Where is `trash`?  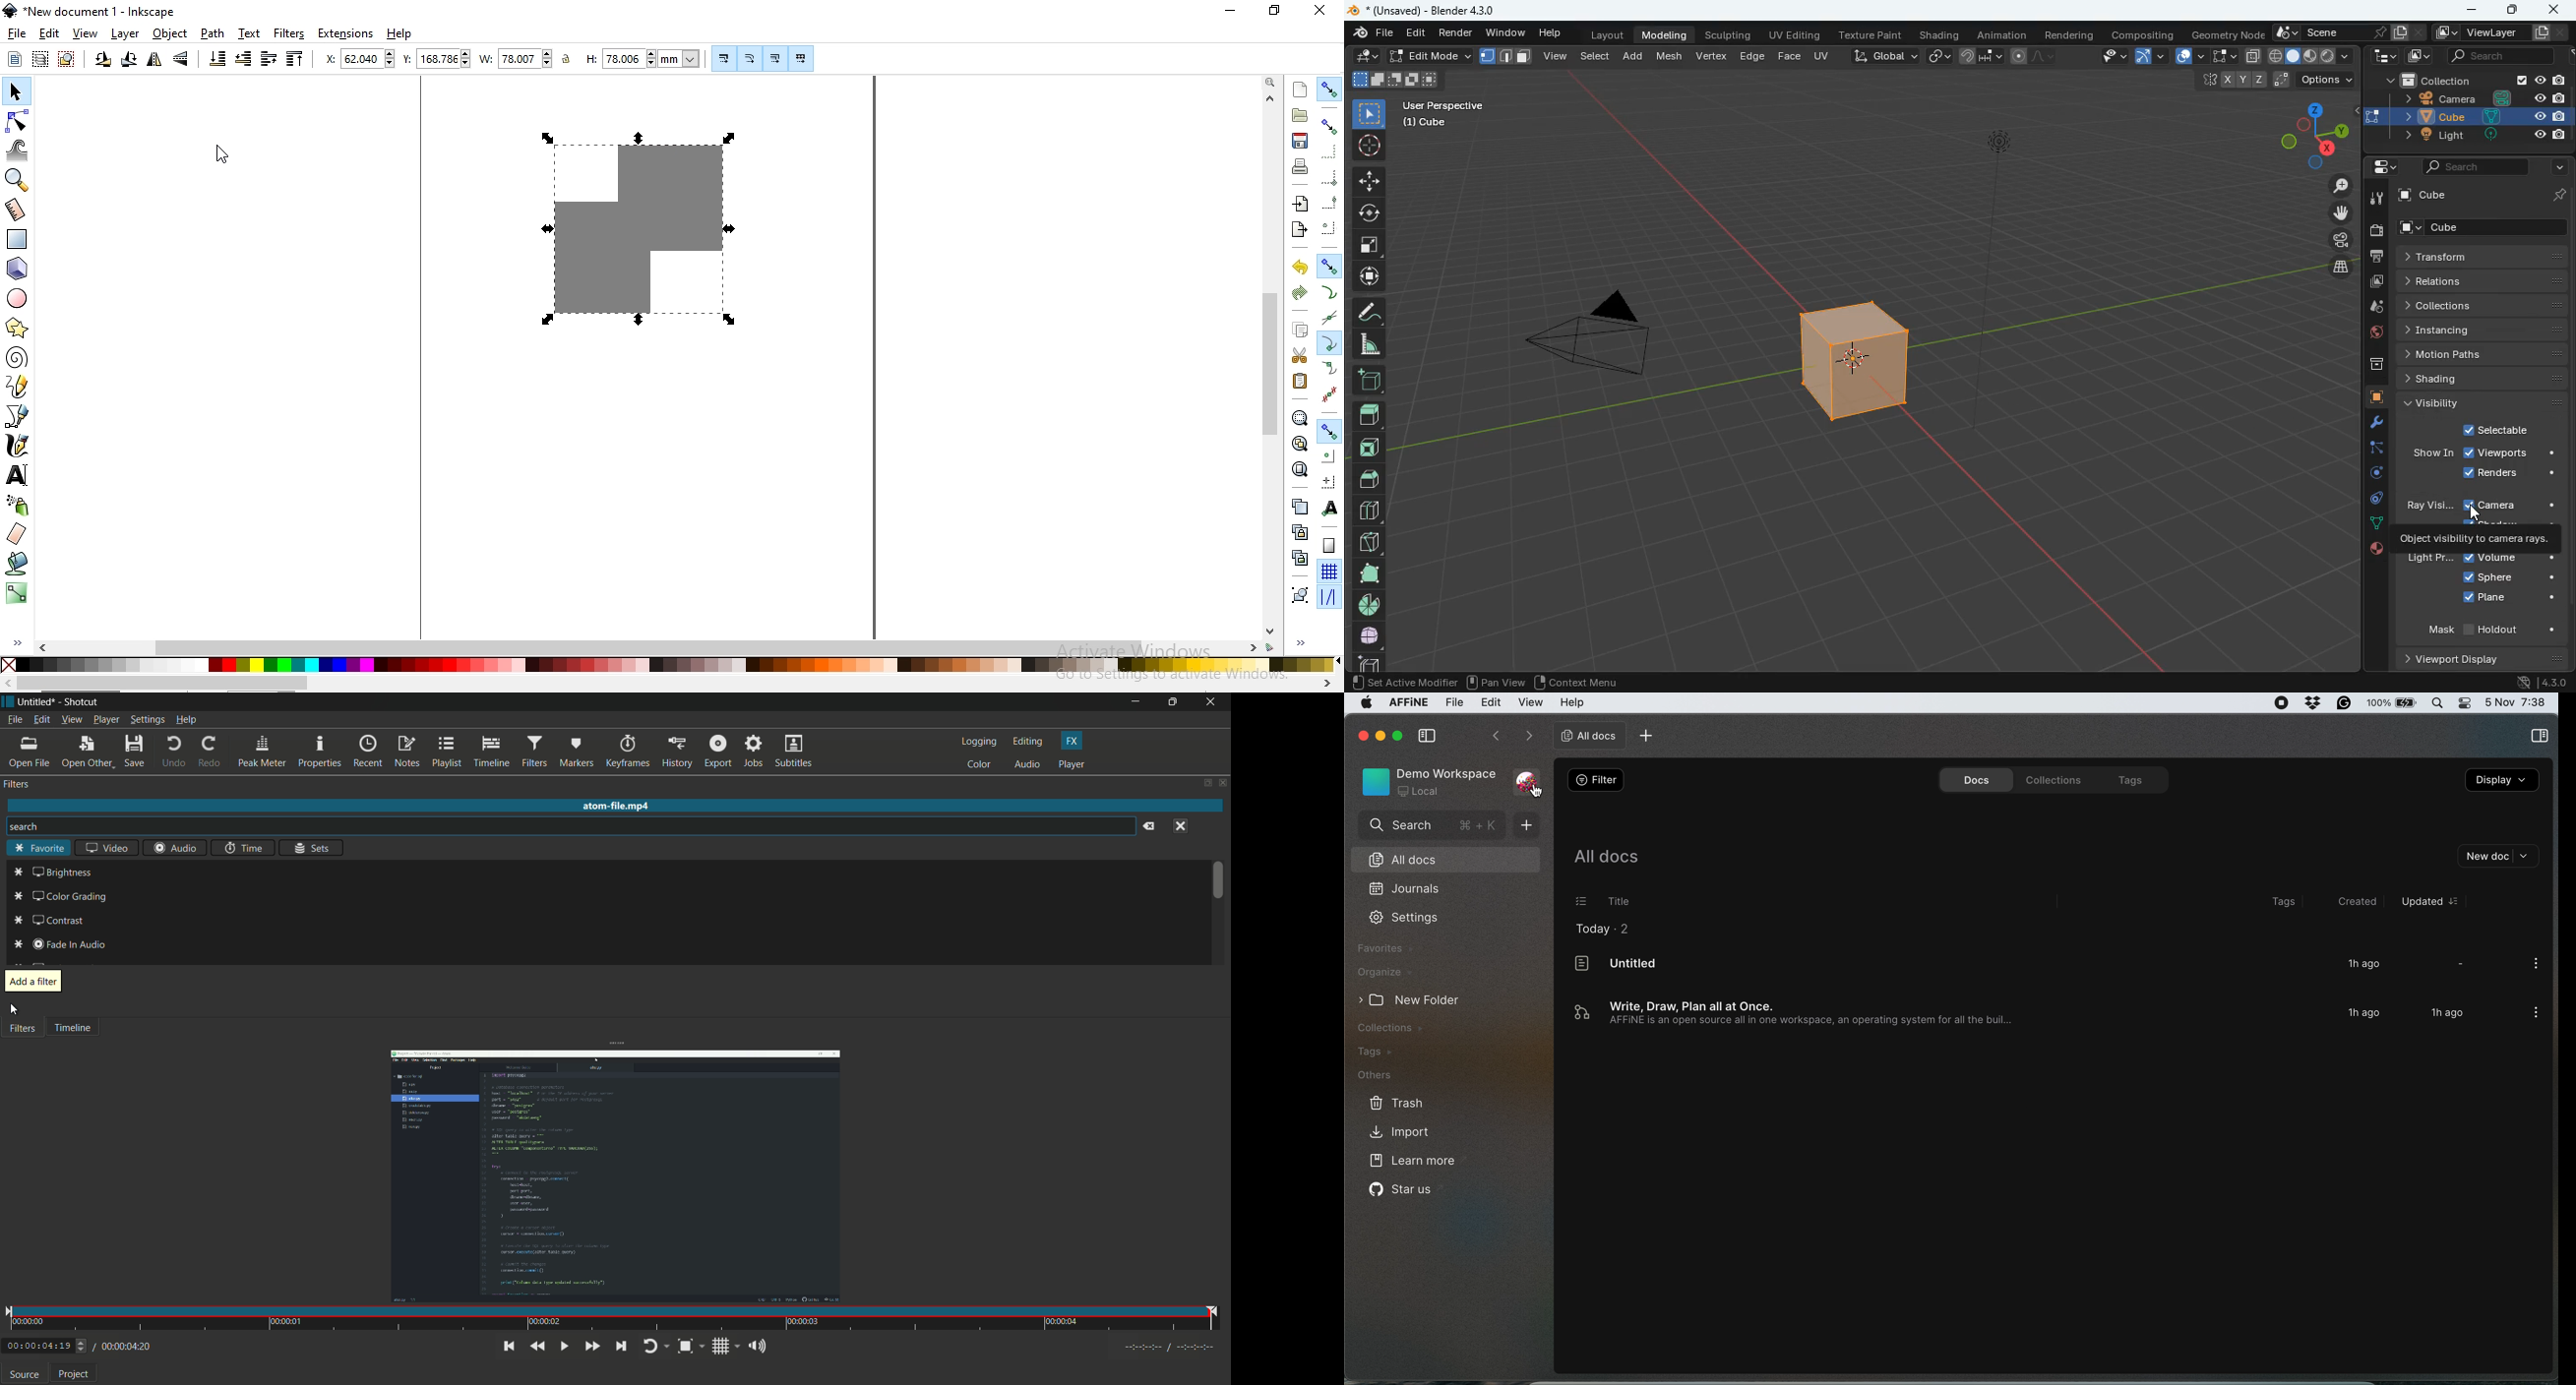
trash is located at coordinates (1394, 1102).